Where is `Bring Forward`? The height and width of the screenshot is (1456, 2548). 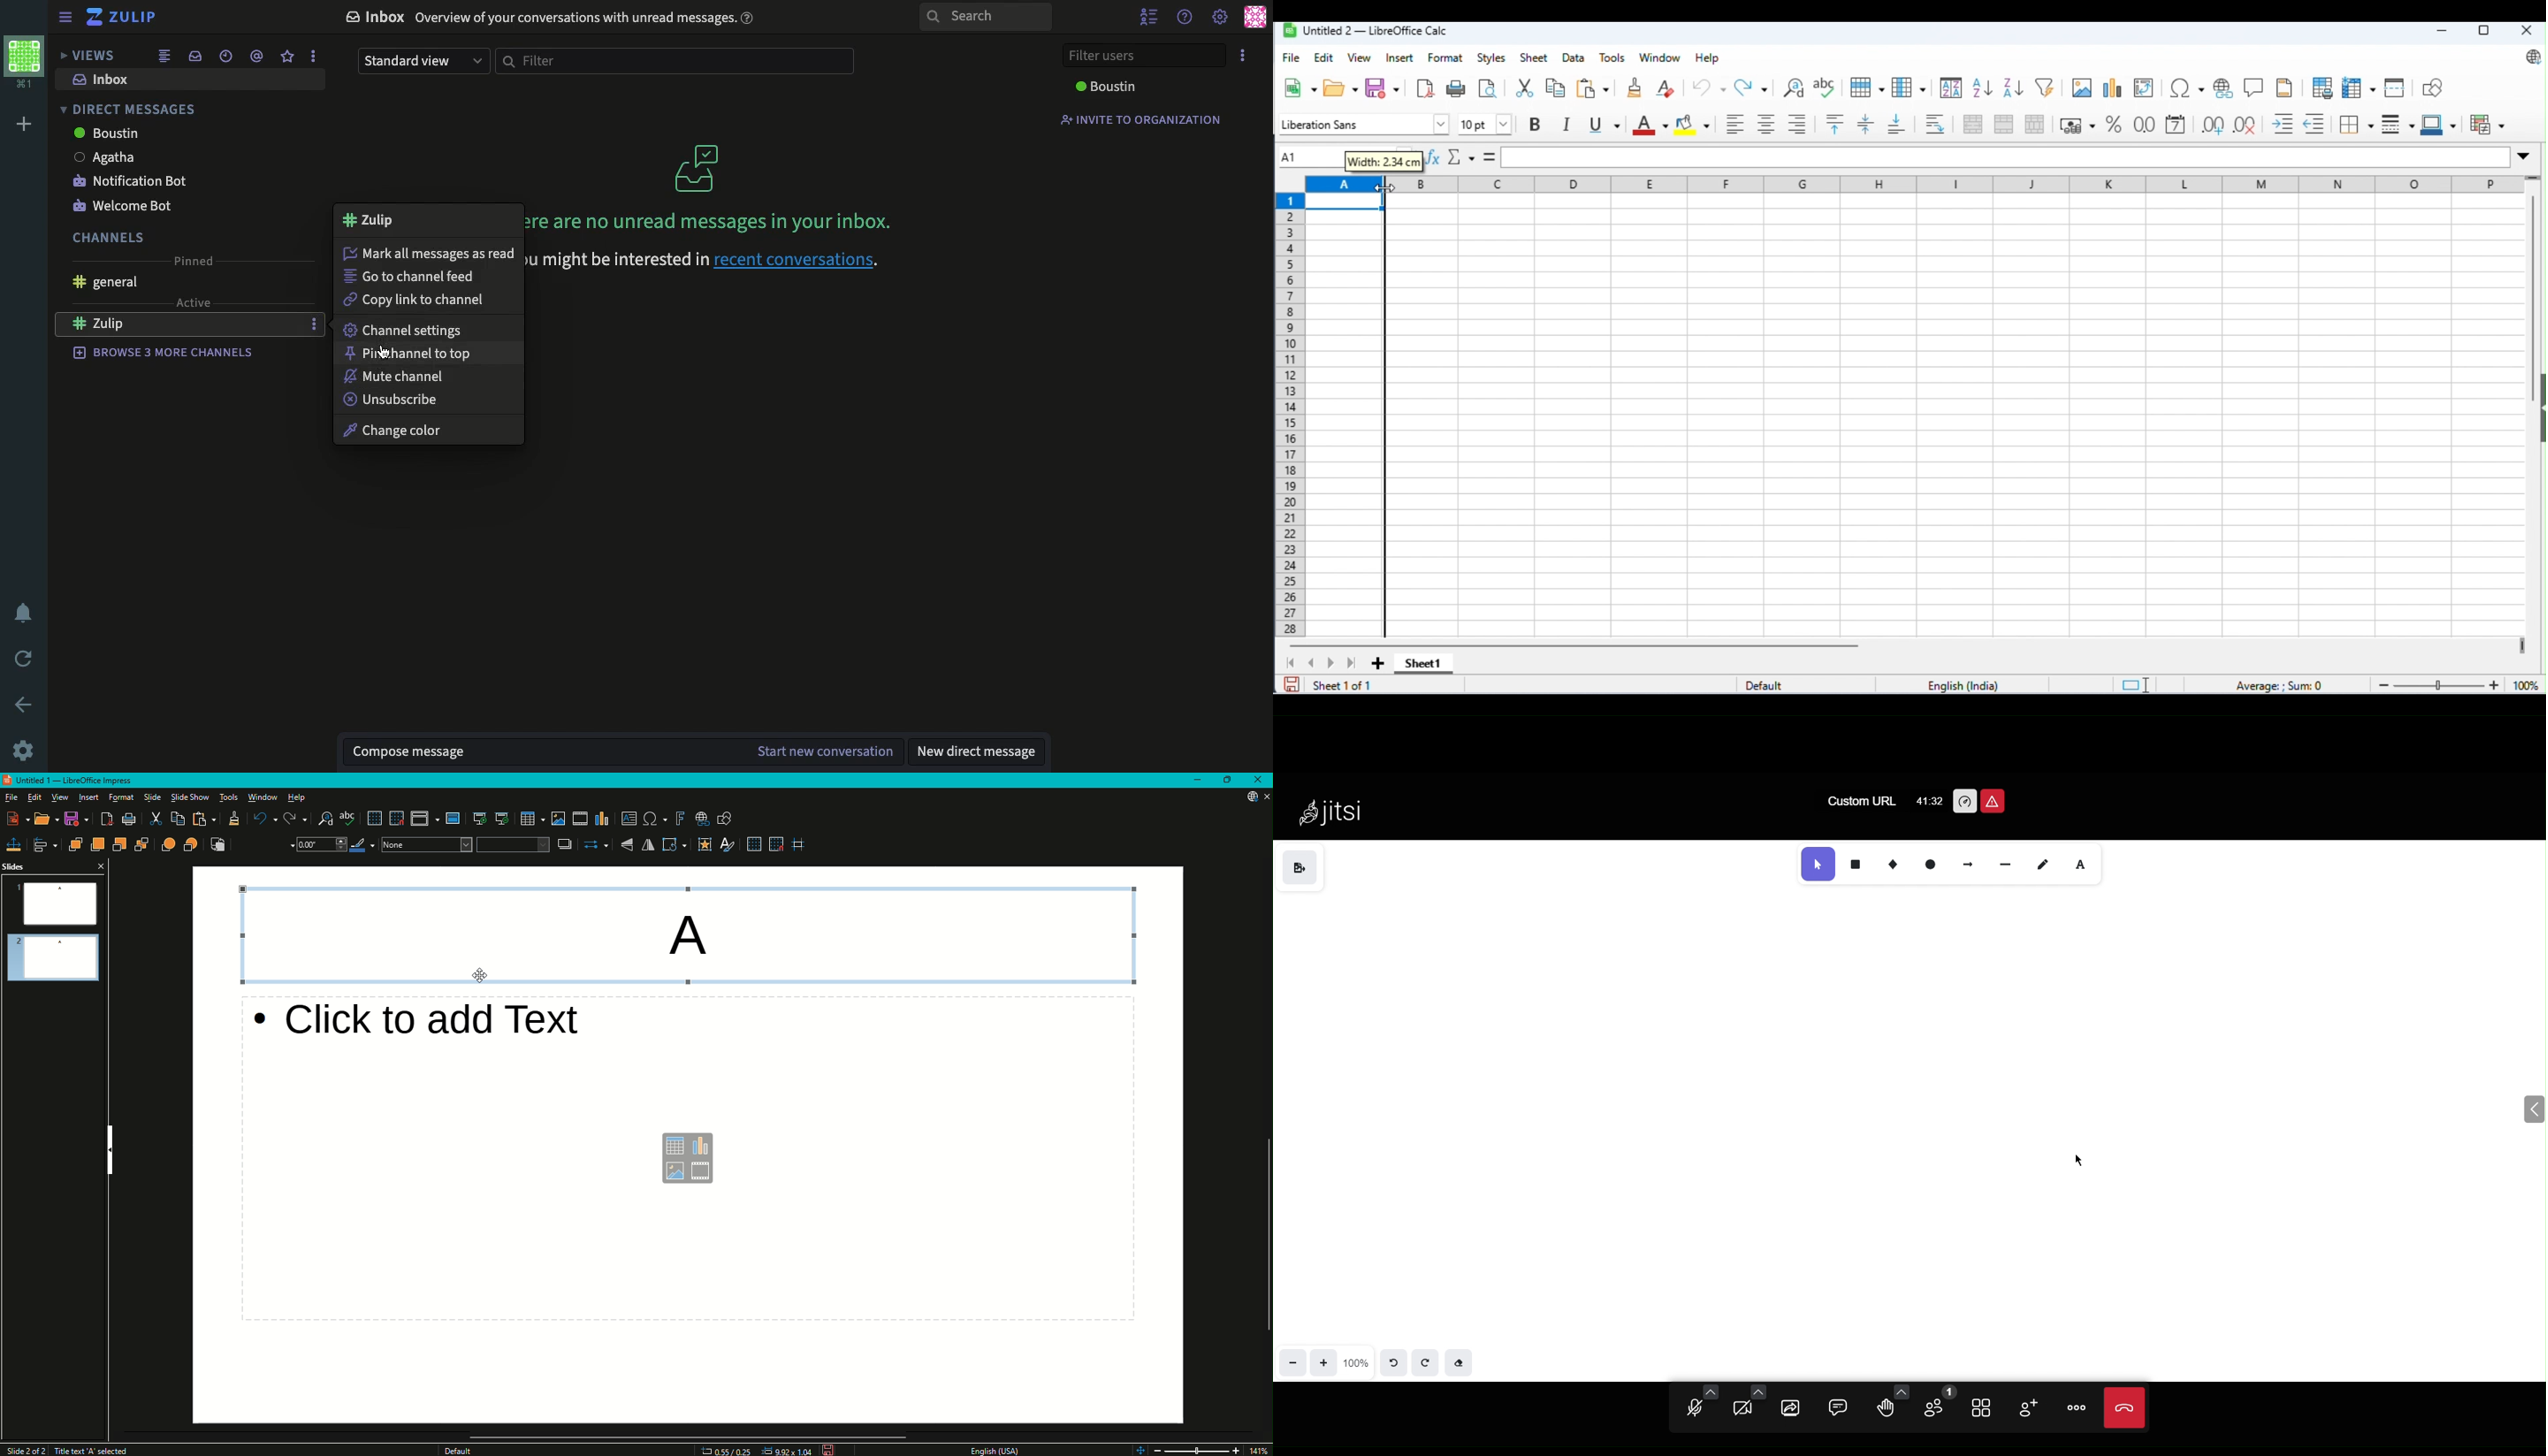 Bring Forward is located at coordinates (96, 844).